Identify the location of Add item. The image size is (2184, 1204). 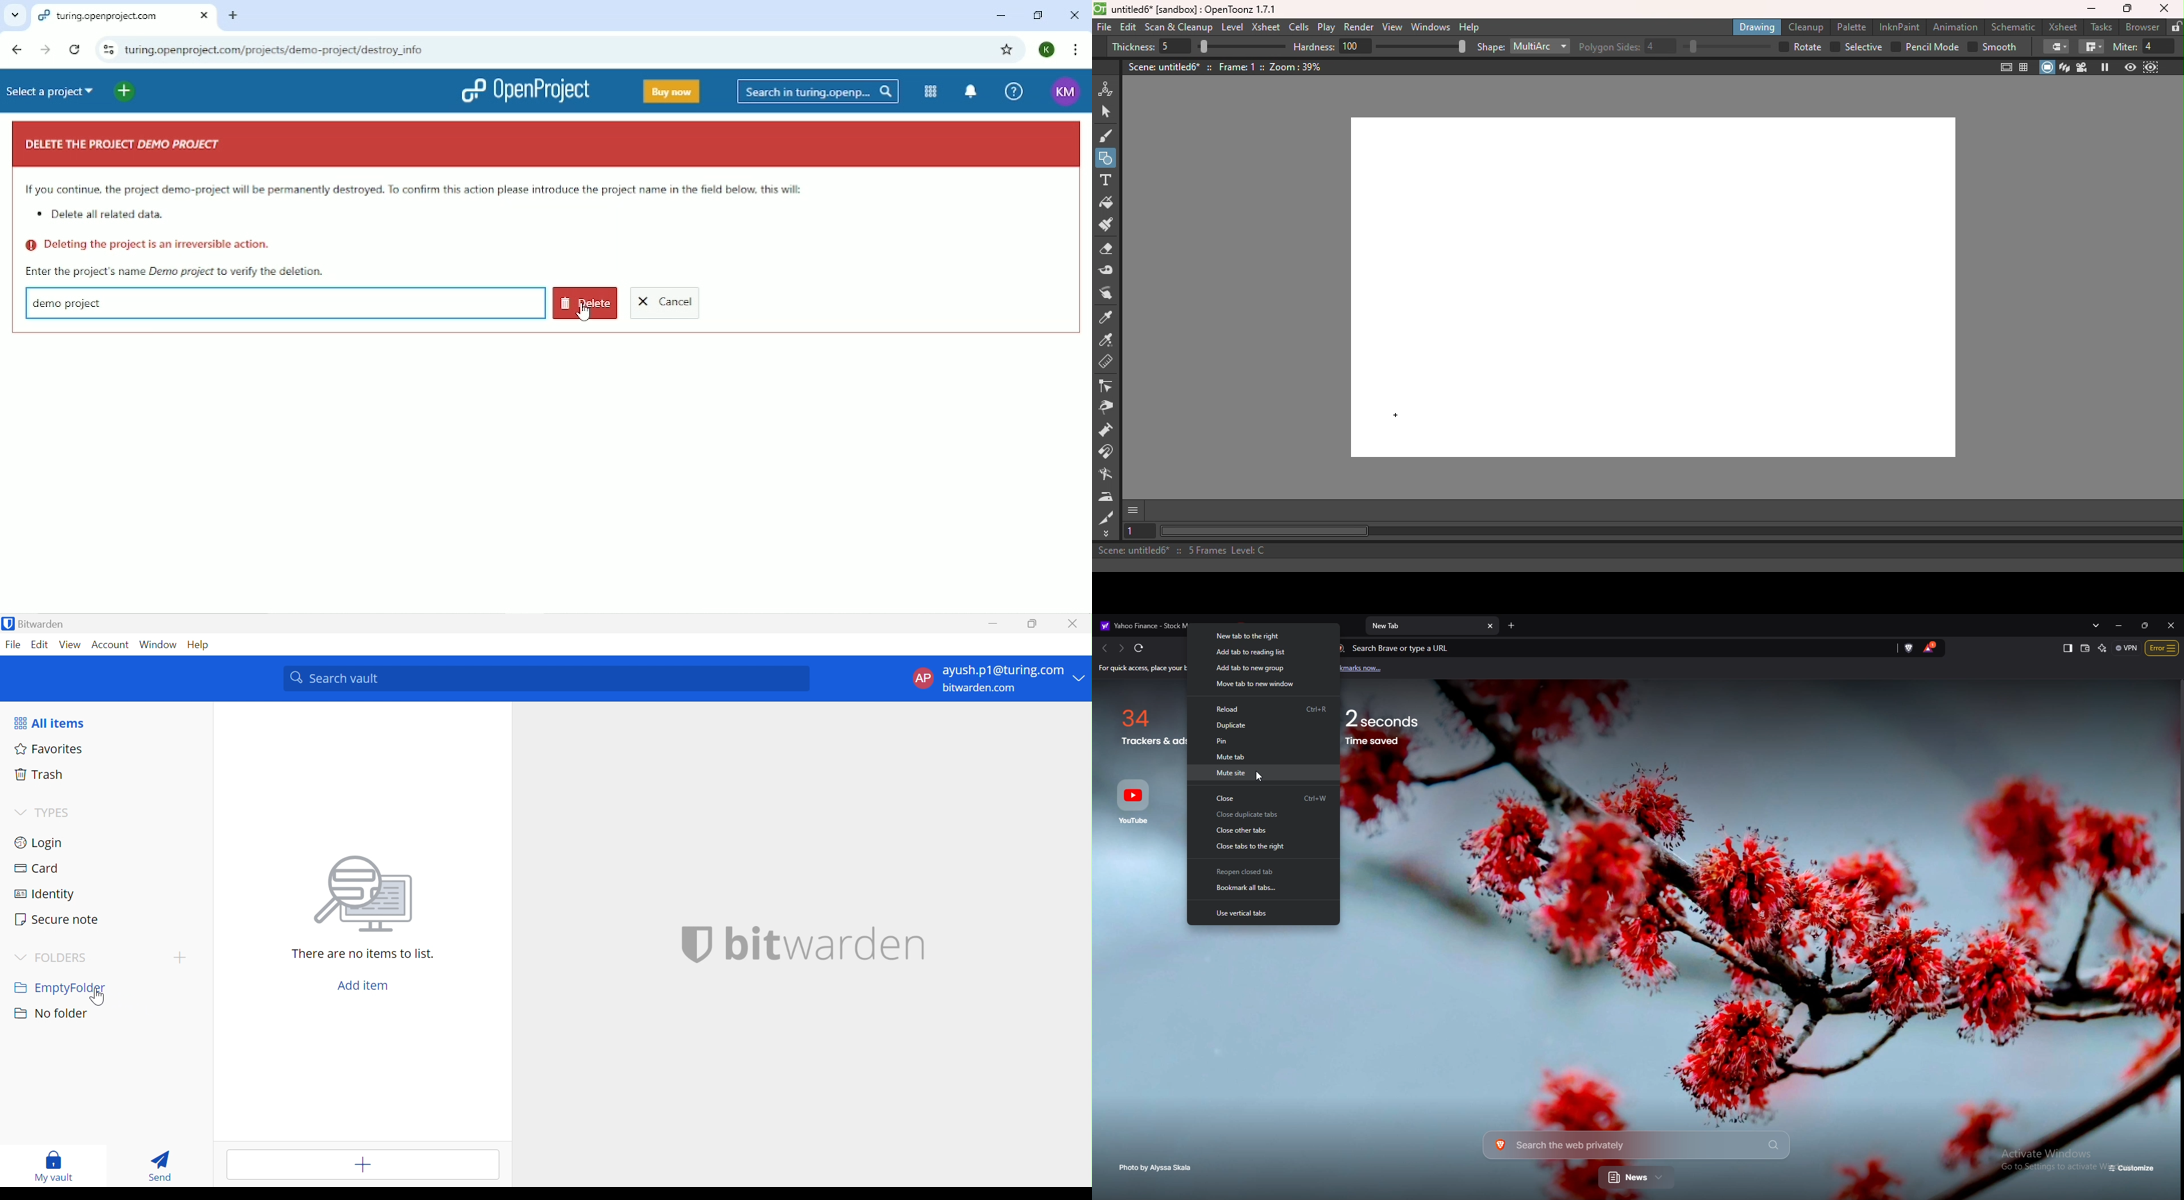
(366, 1165).